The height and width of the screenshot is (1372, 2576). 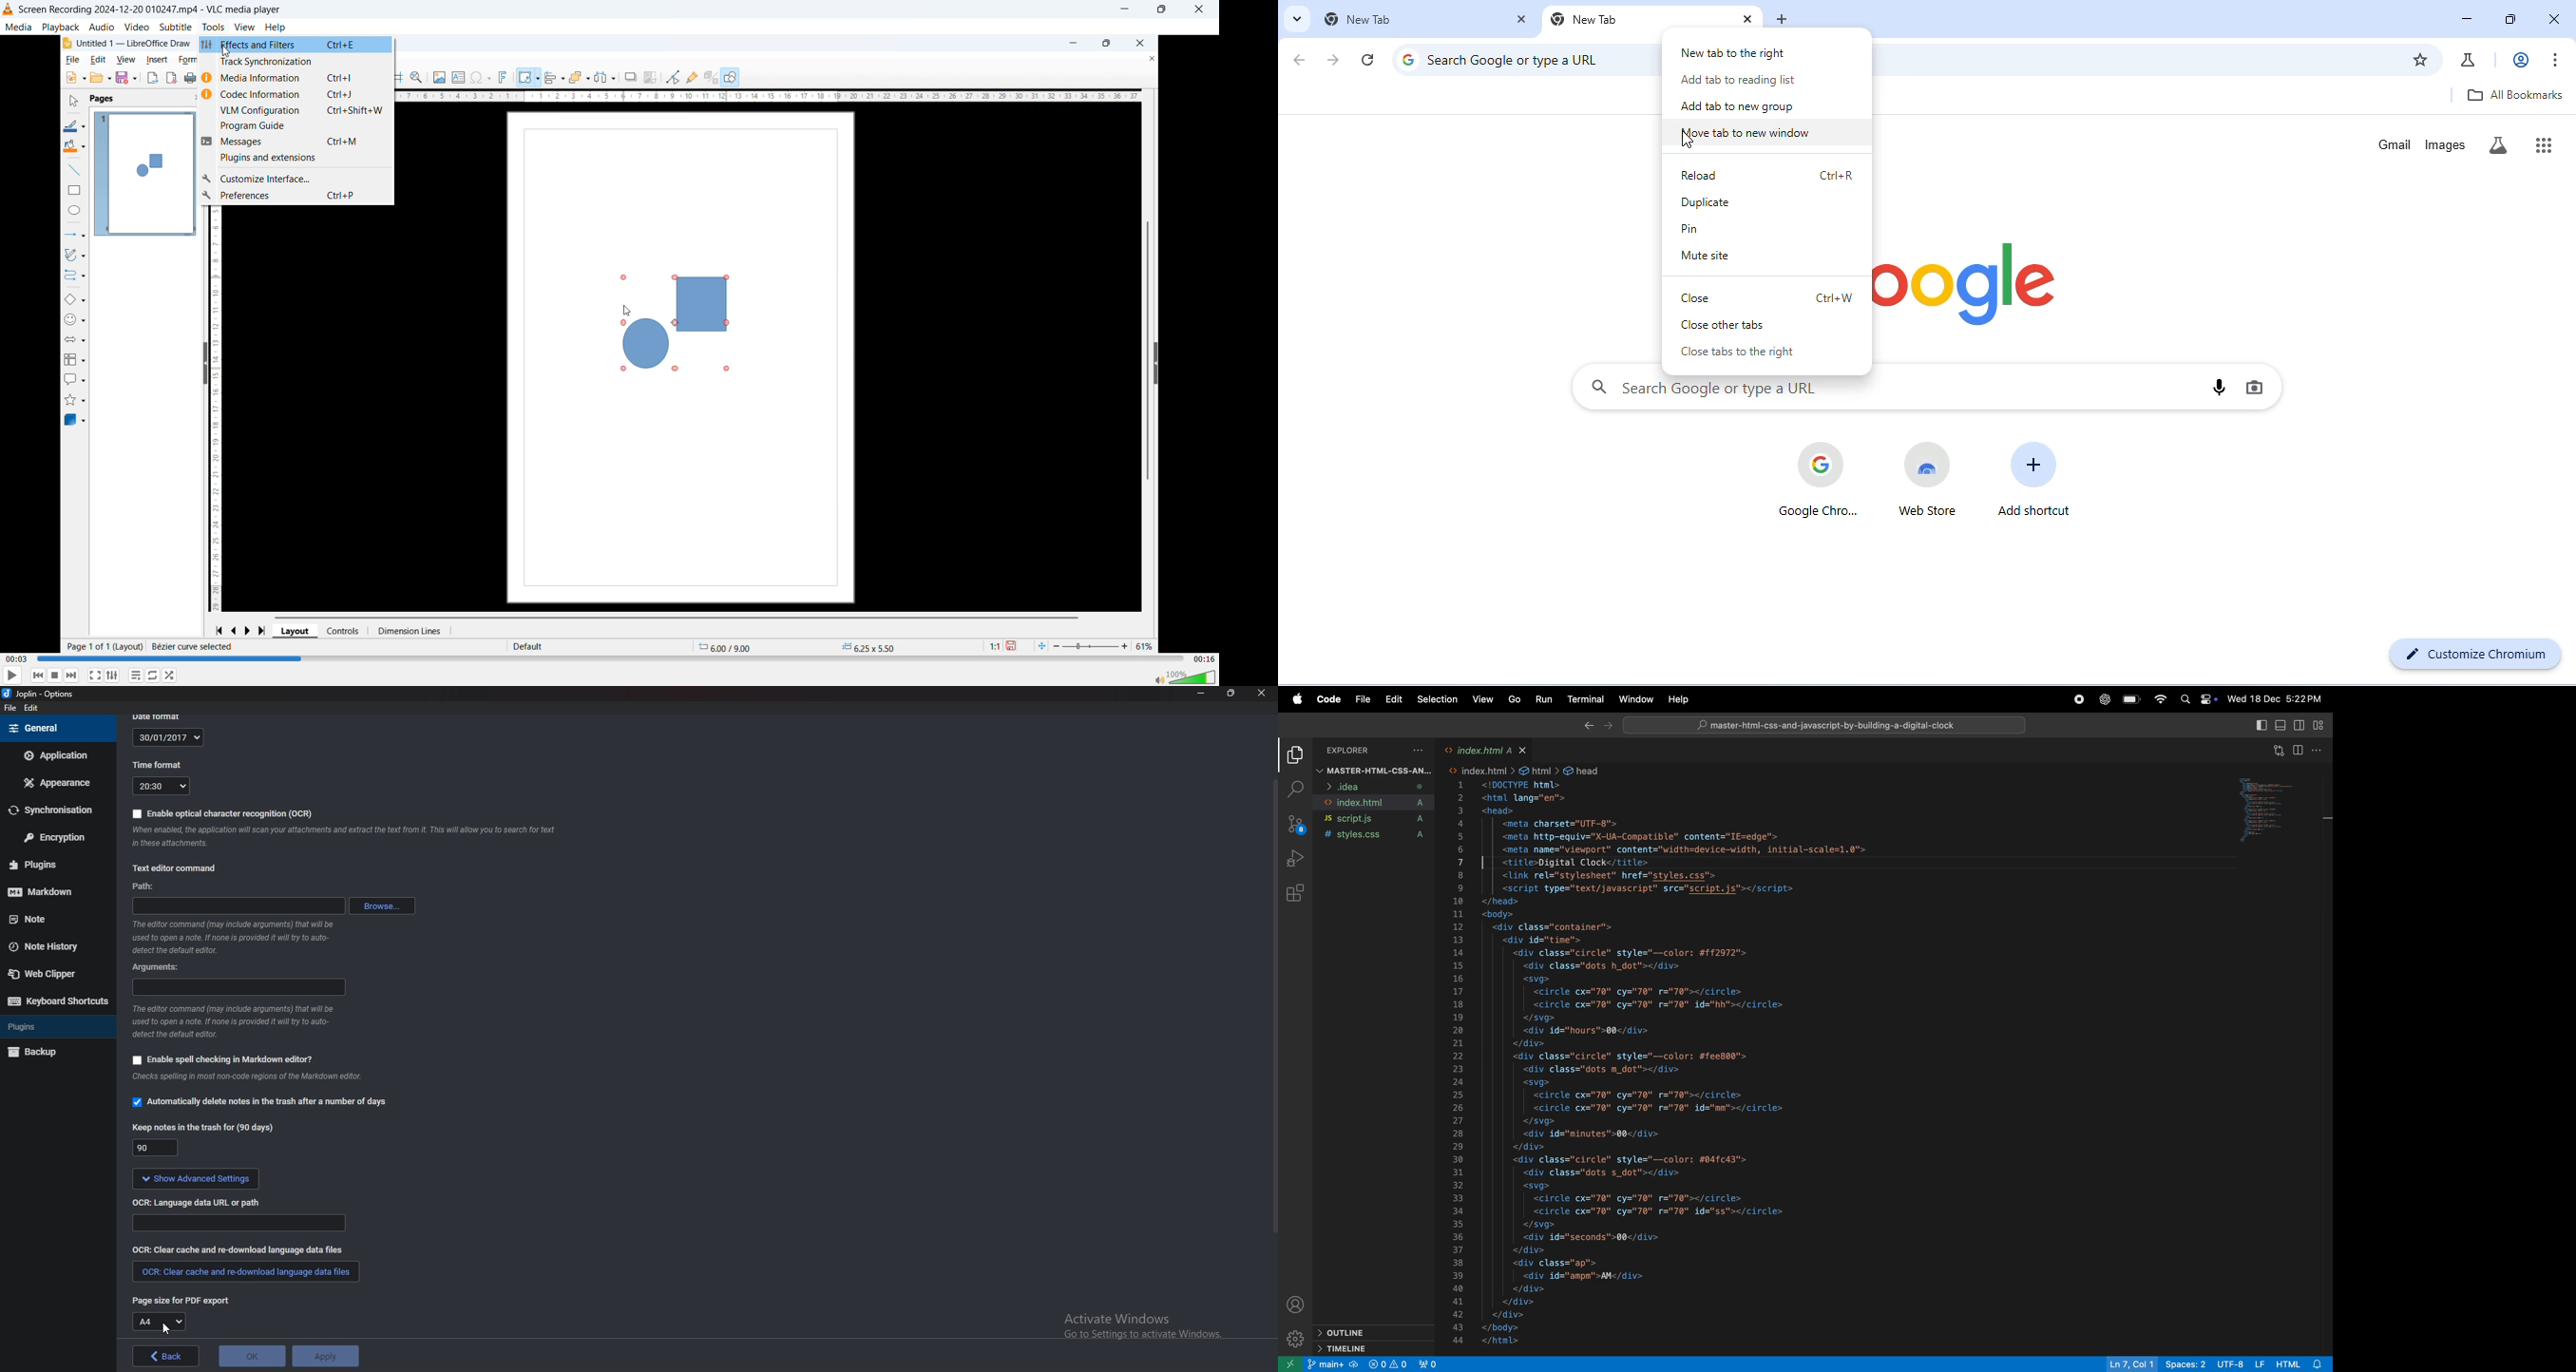 I want to click on search Google or type a URL, so click(x=1517, y=59).